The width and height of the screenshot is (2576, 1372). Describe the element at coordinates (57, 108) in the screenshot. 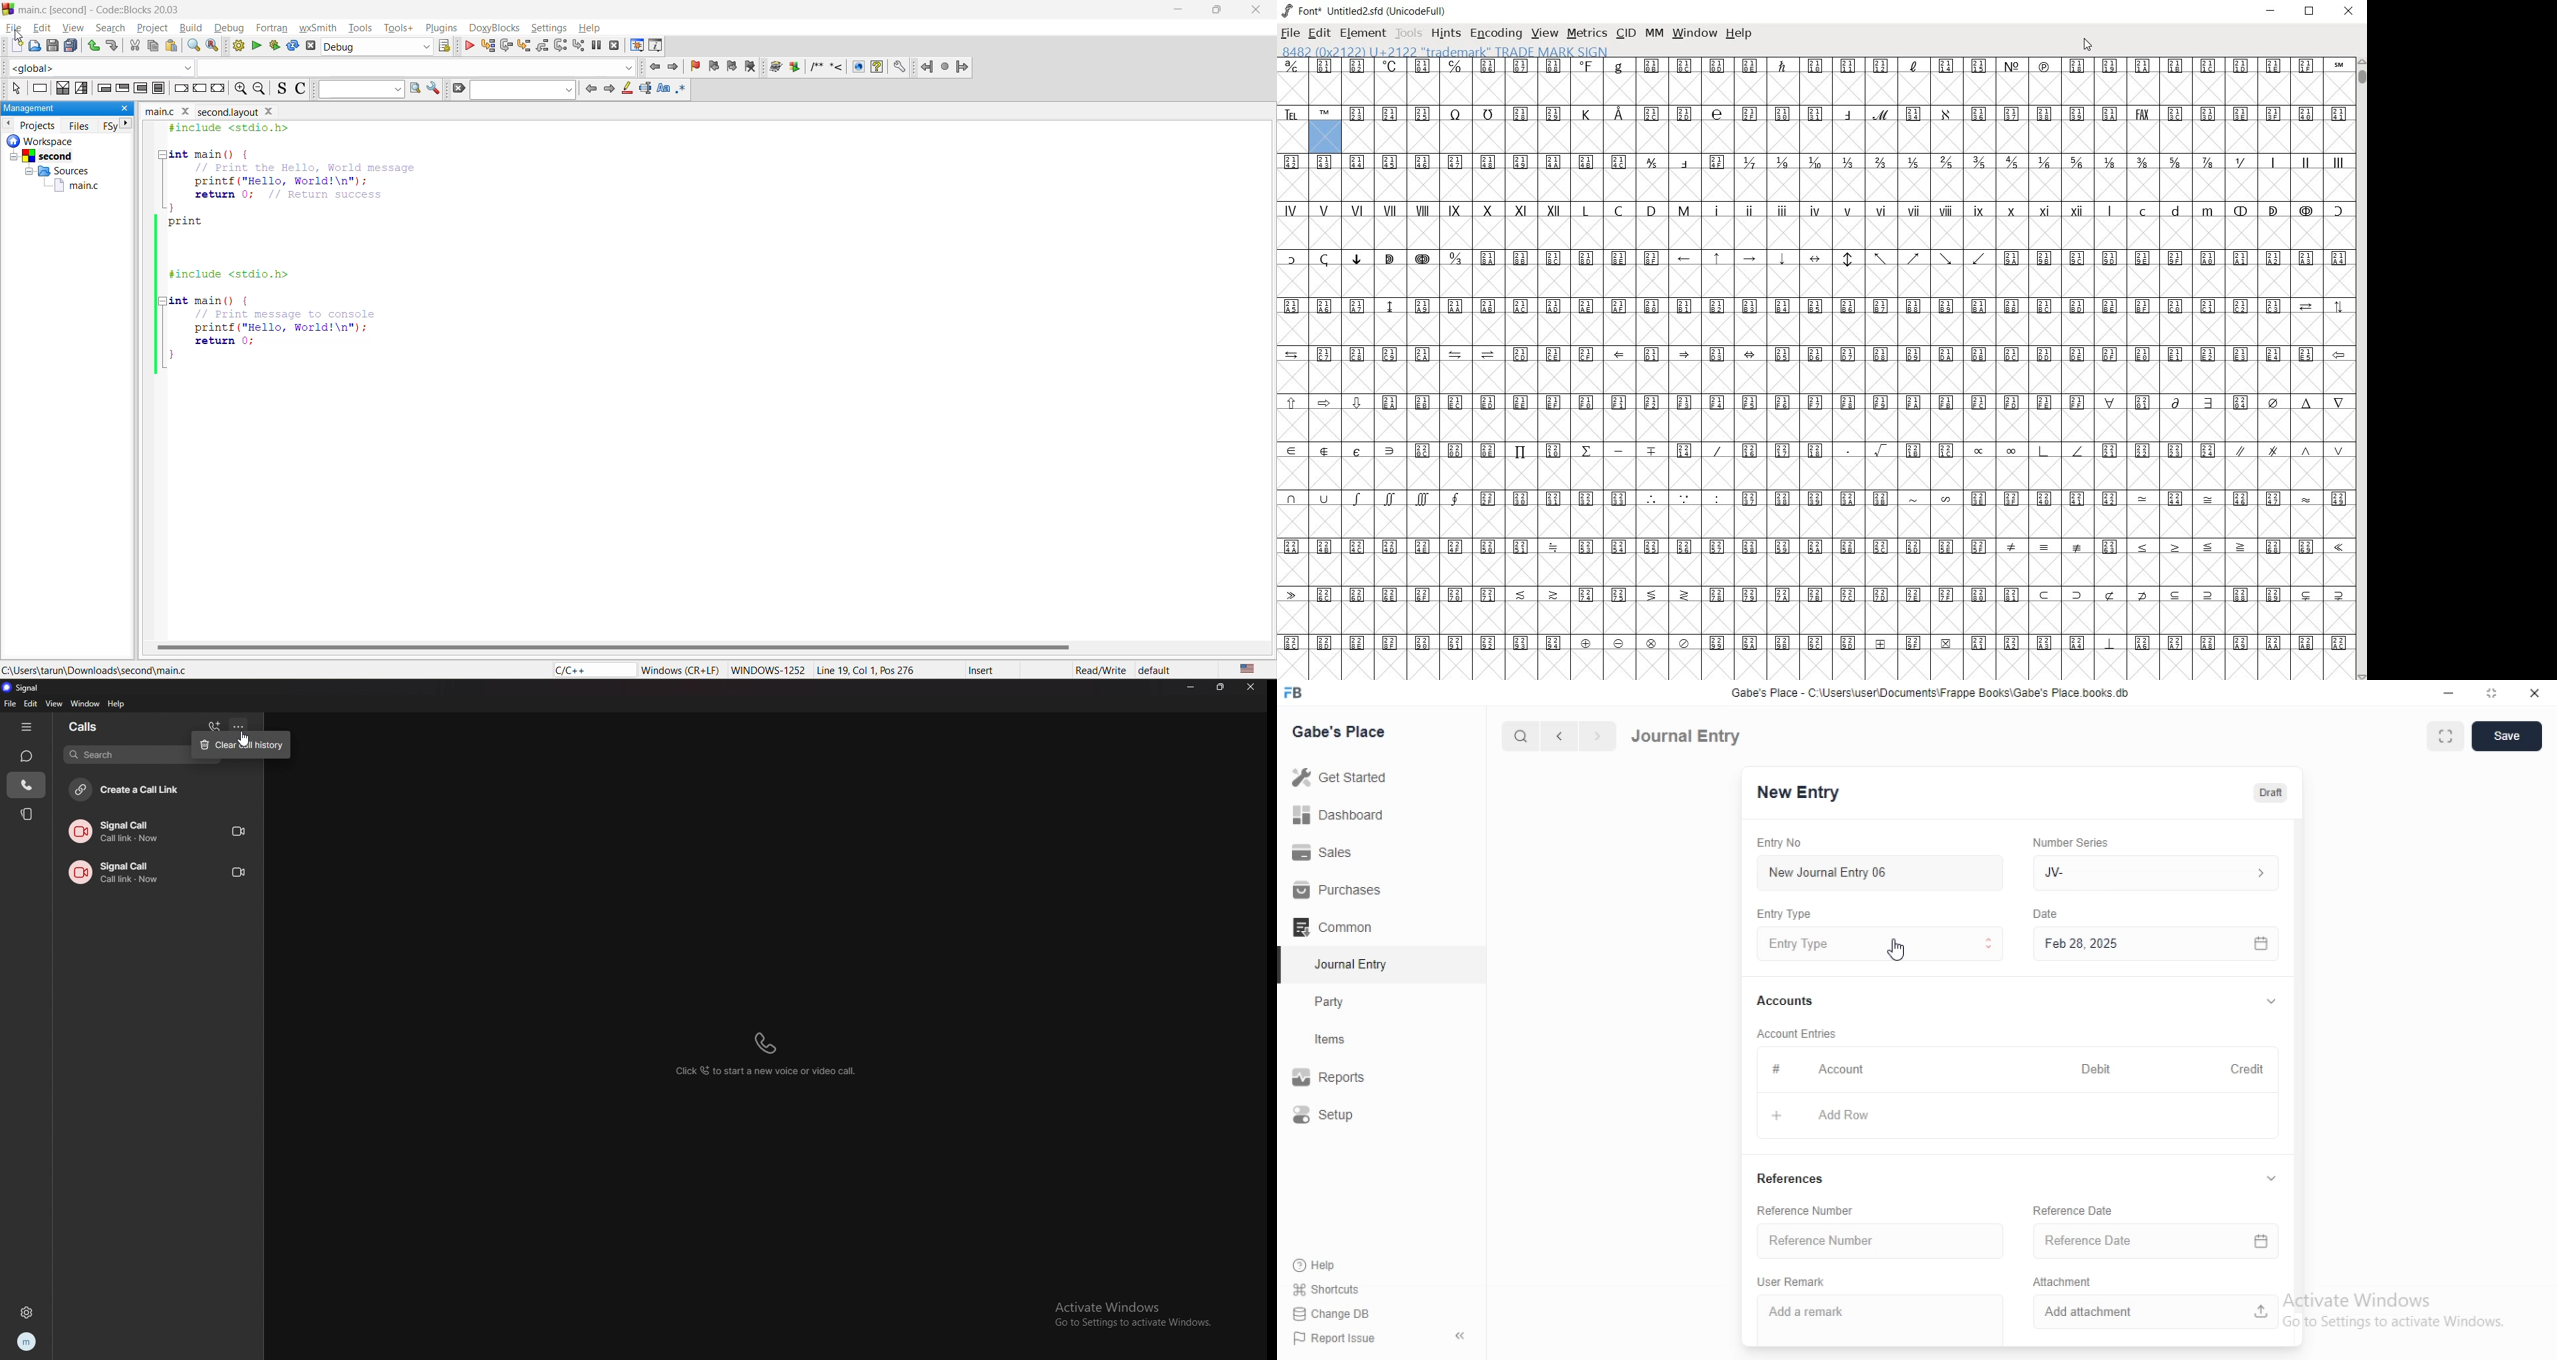

I see `management` at that location.